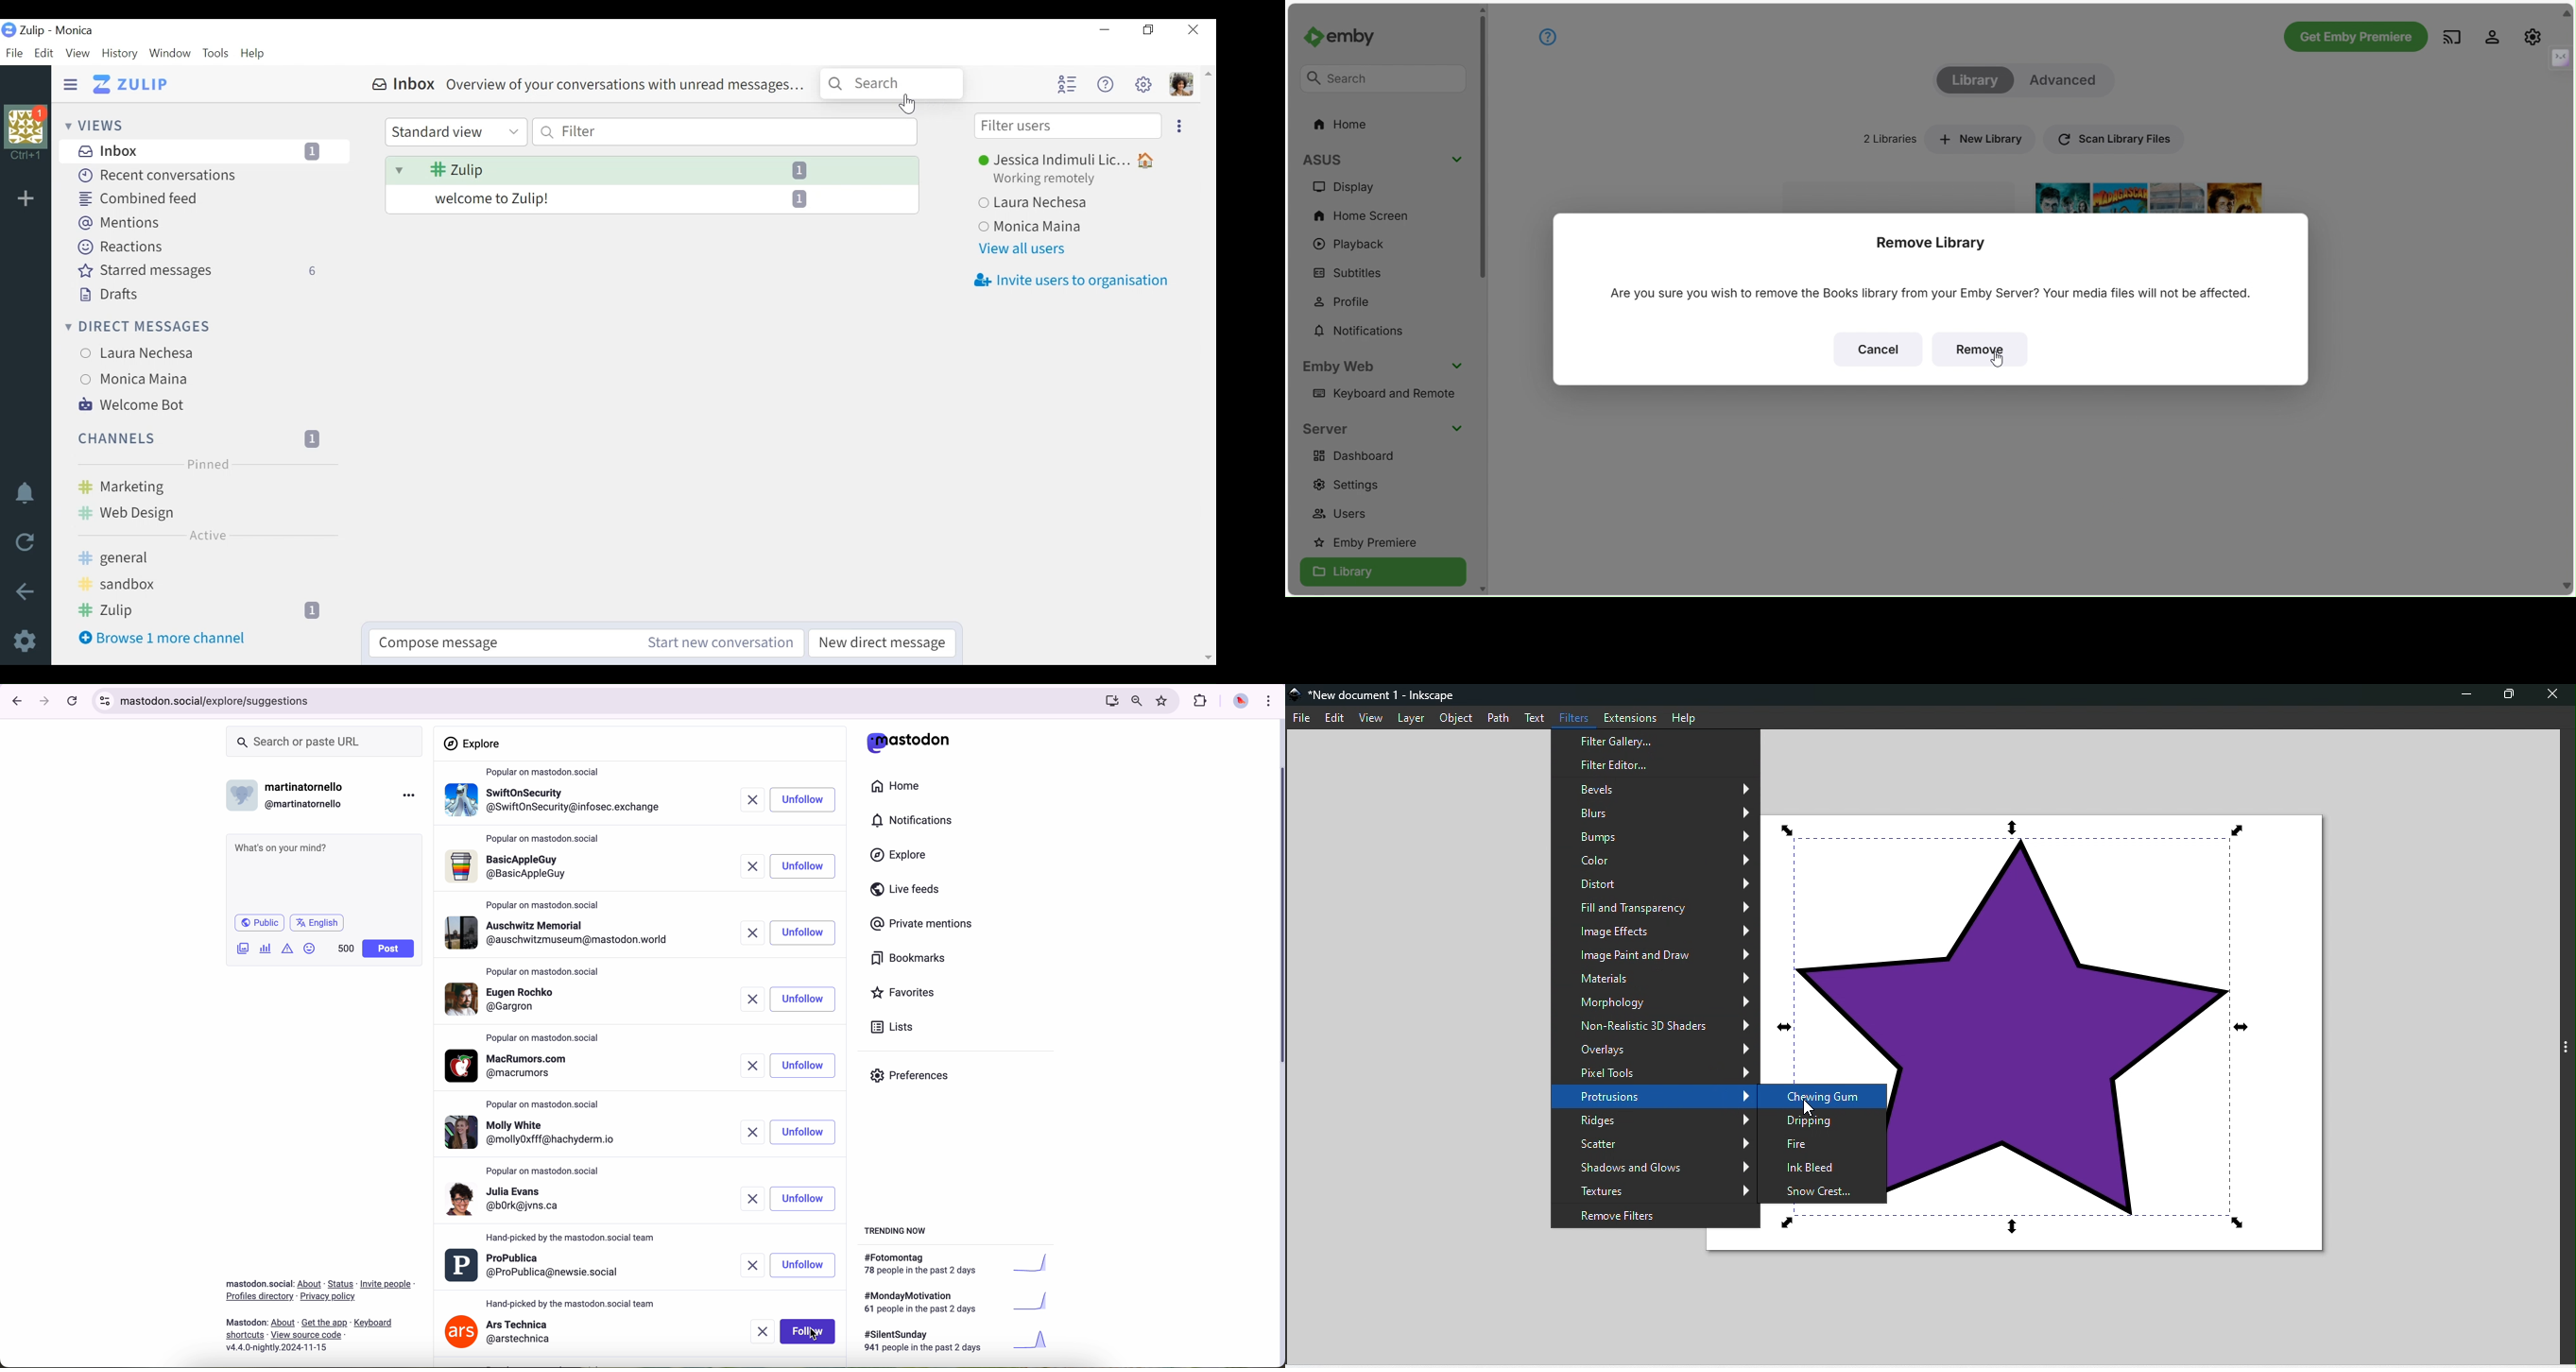  What do you see at coordinates (1150, 29) in the screenshot?
I see `Restore` at bounding box center [1150, 29].